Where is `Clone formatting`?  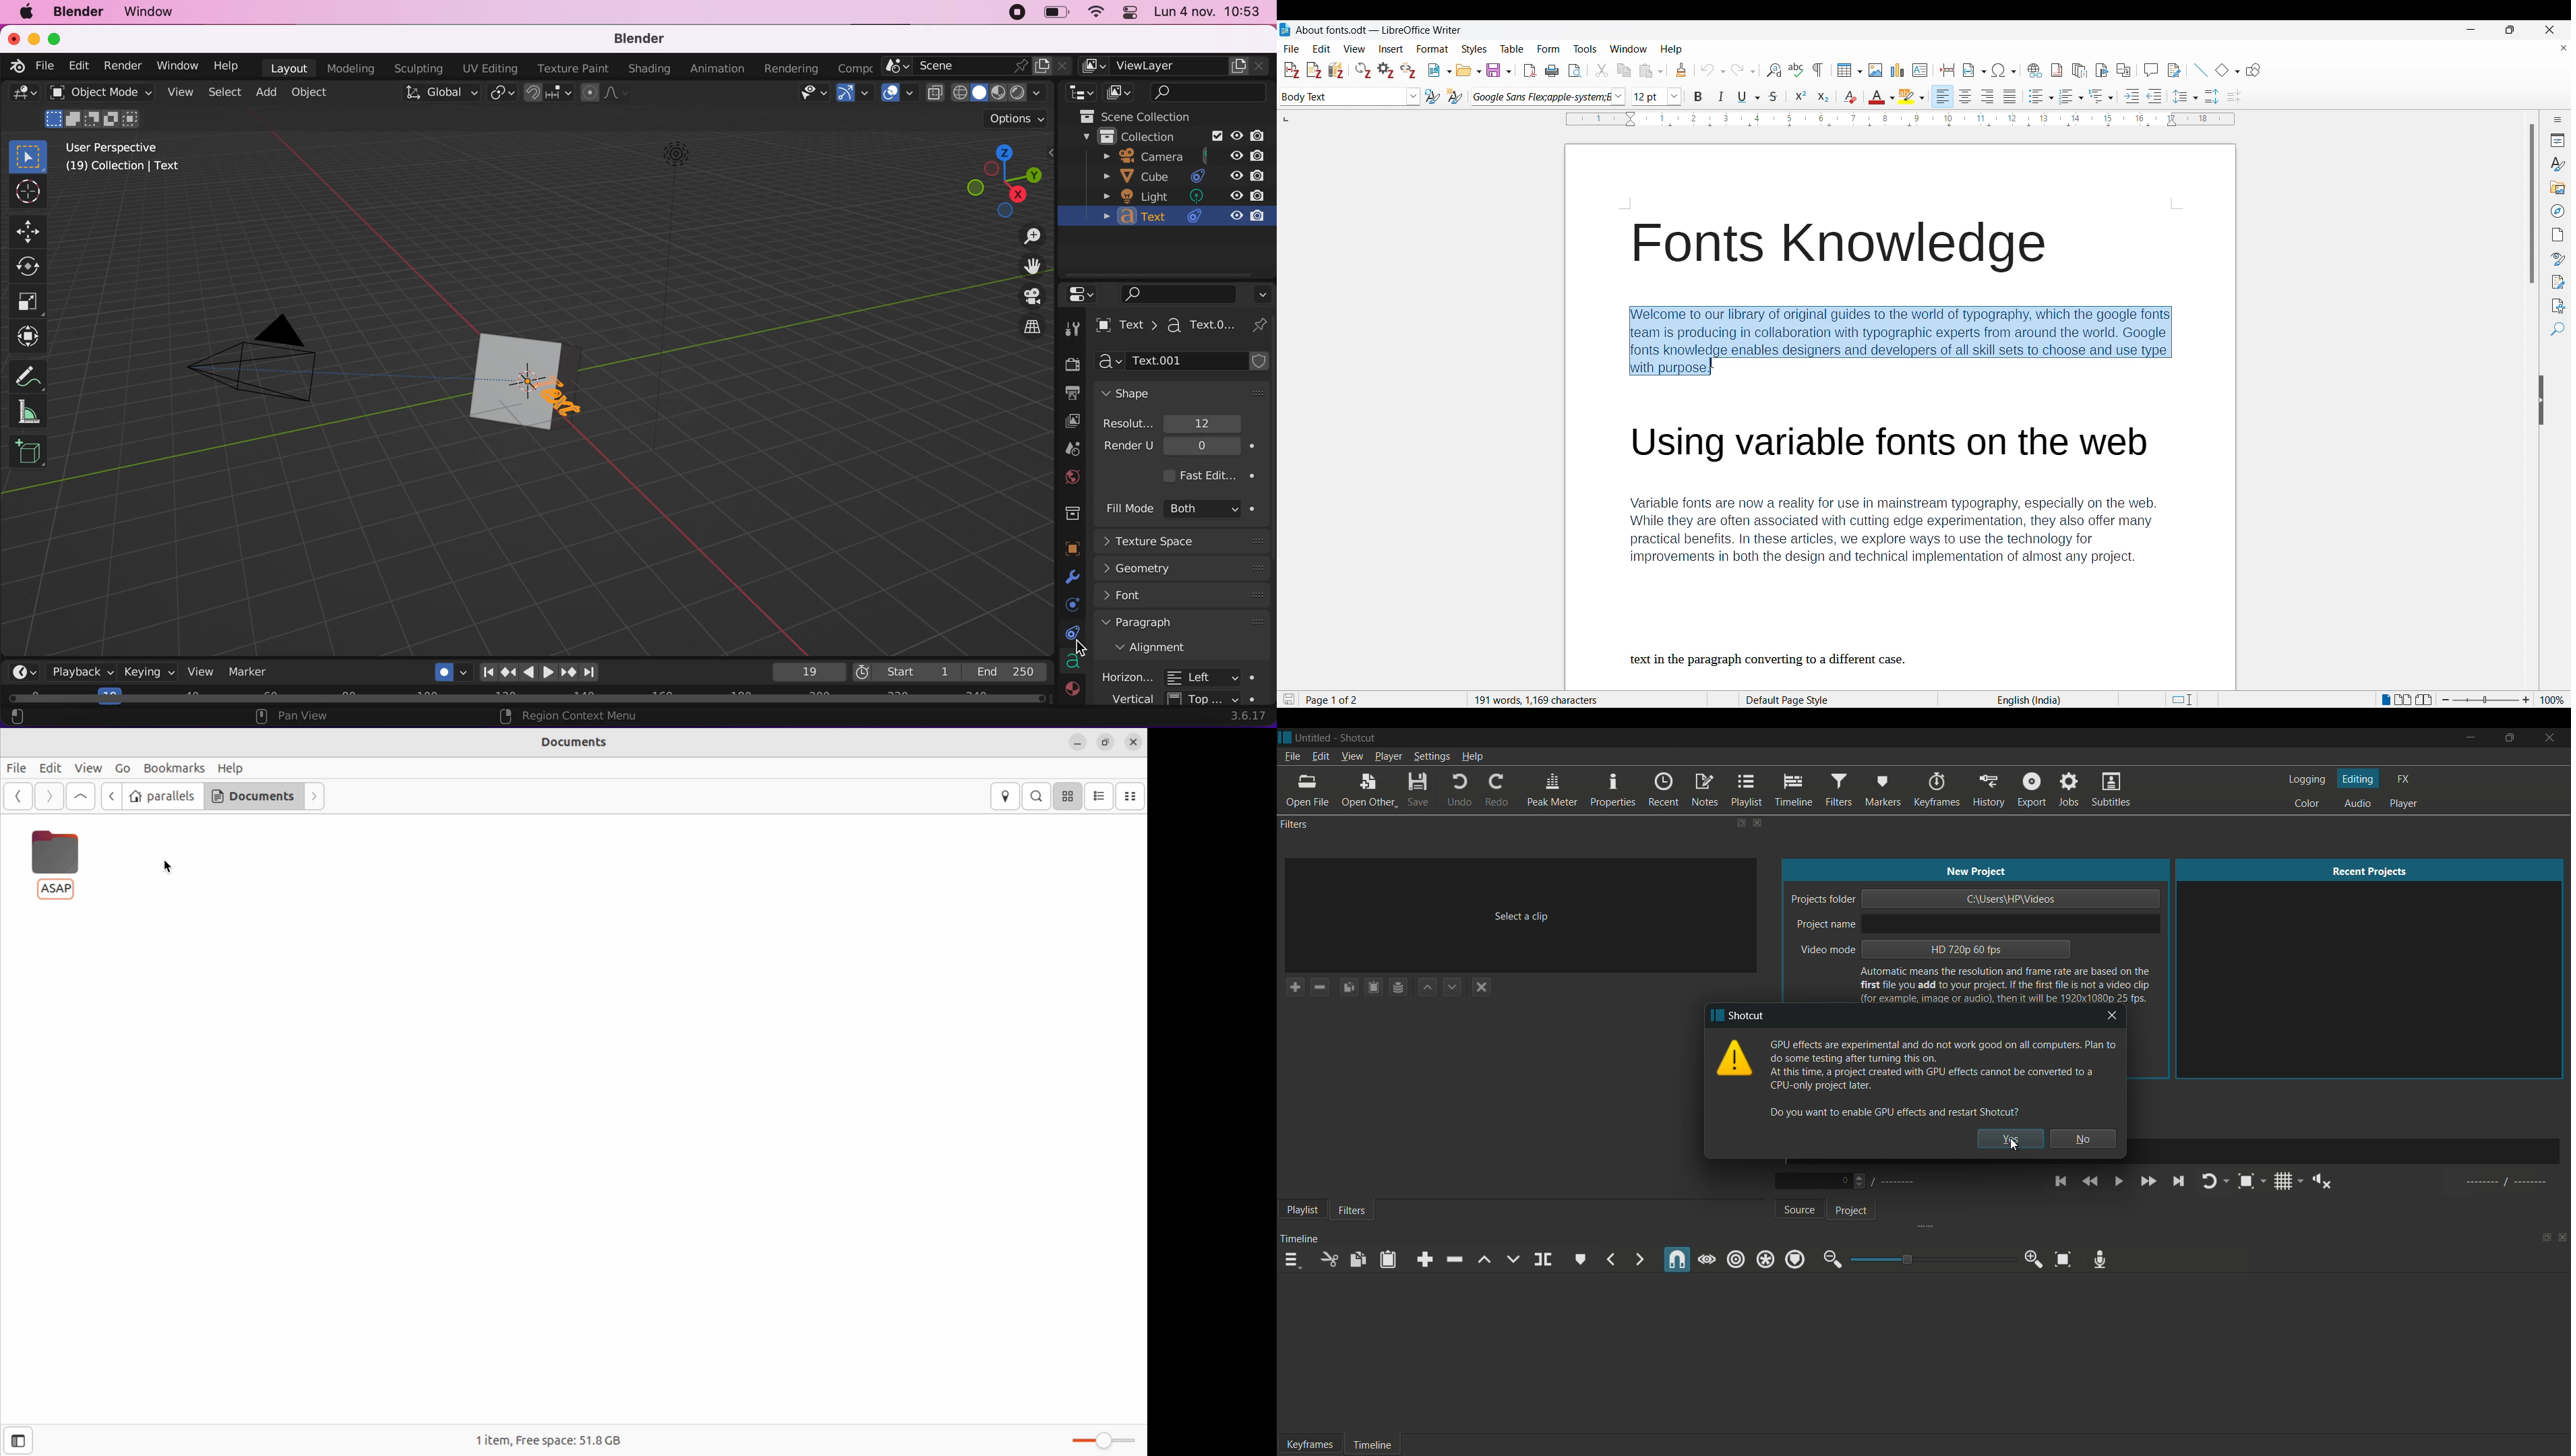 Clone formatting is located at coordinates (1681, 70).